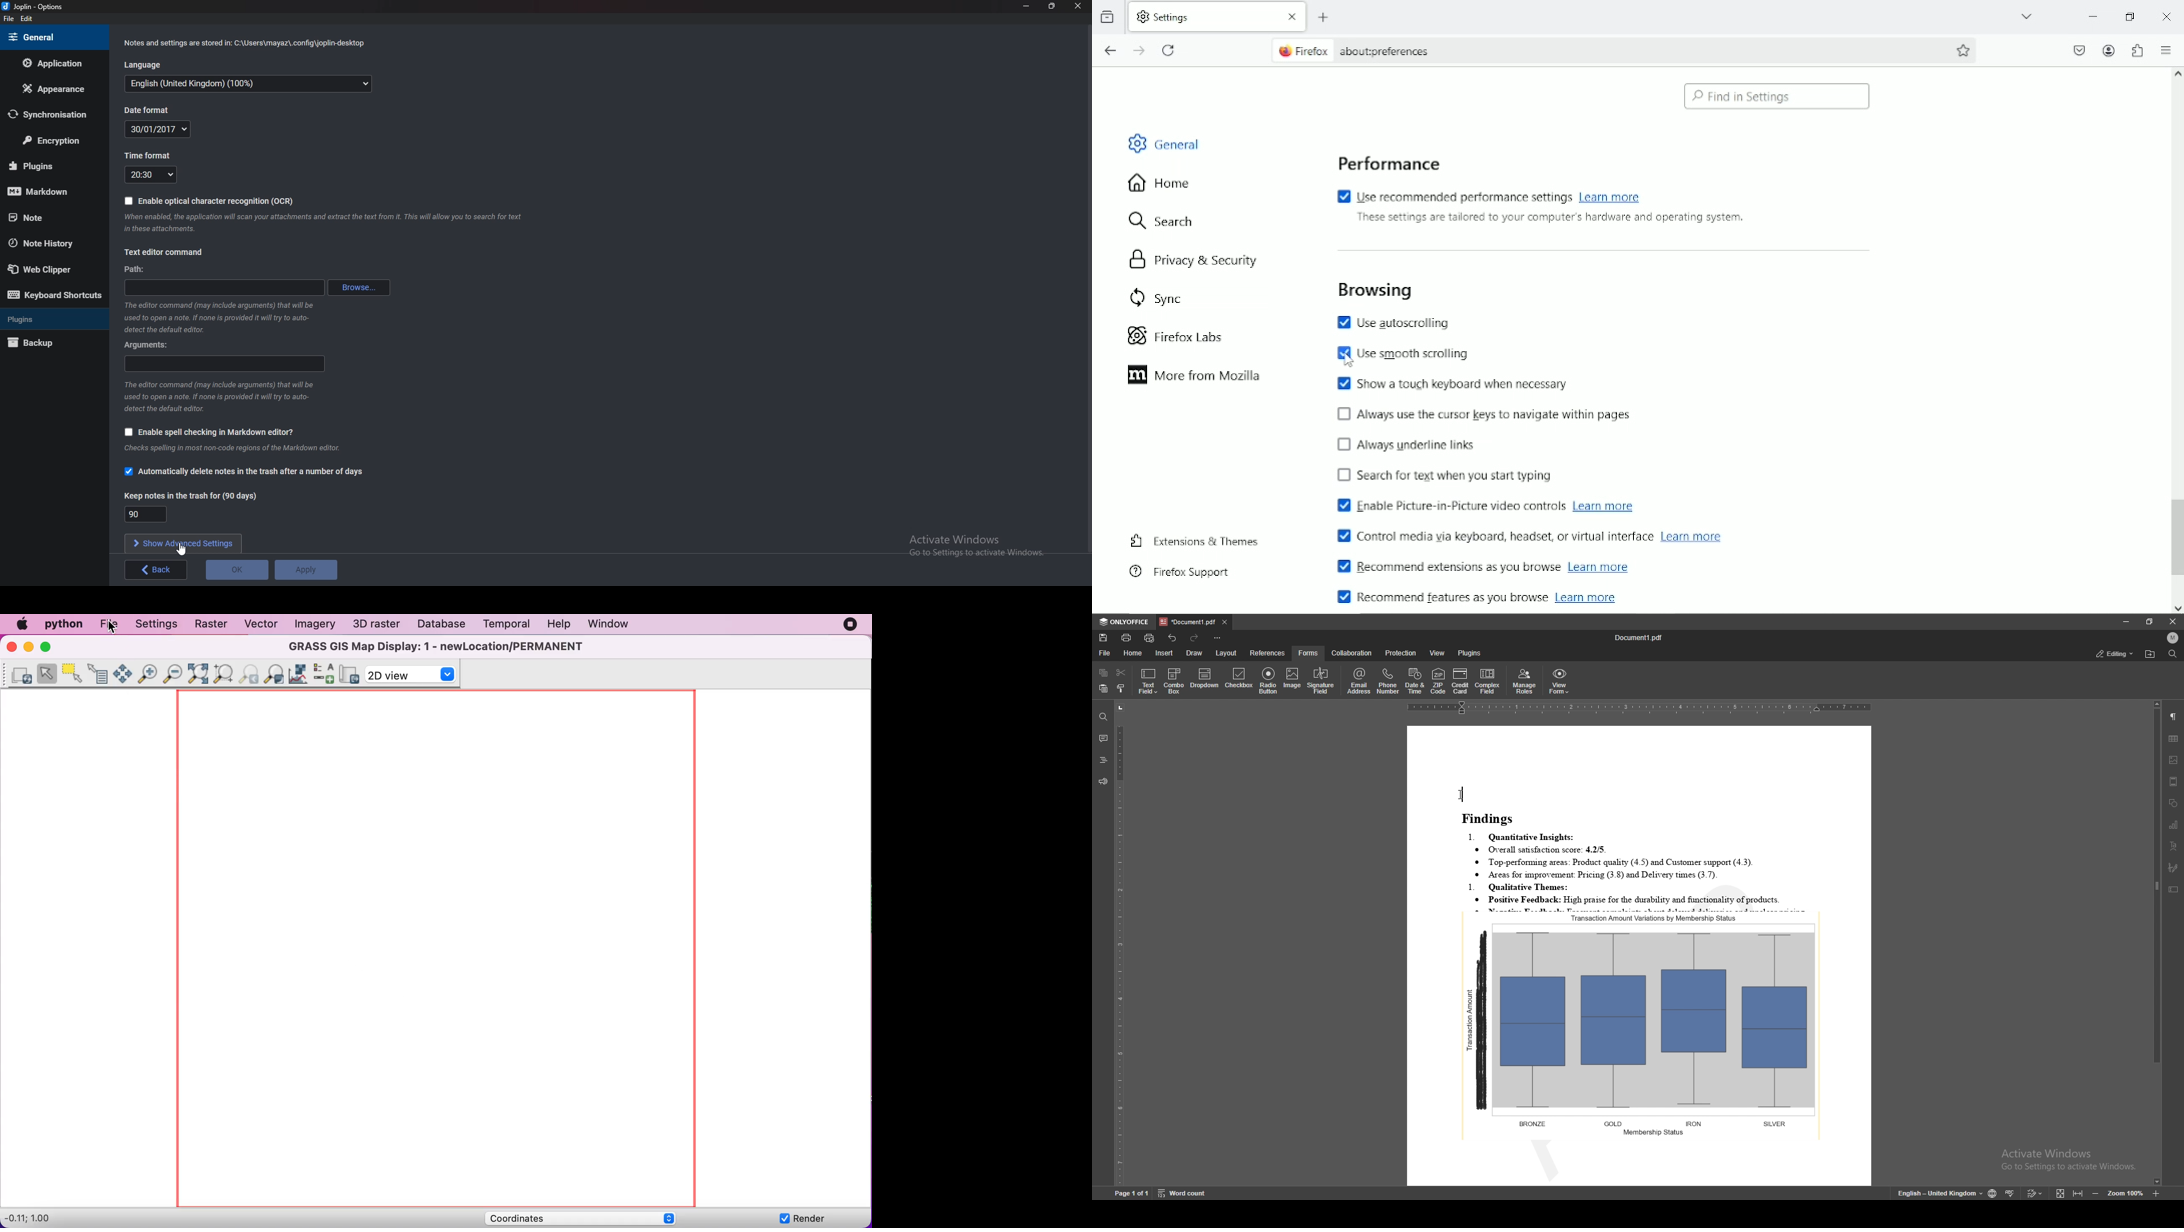  What do you see at coordinates (52, 89) in the screenshot?
I see `Appearance` at bounding box center [52, 89].